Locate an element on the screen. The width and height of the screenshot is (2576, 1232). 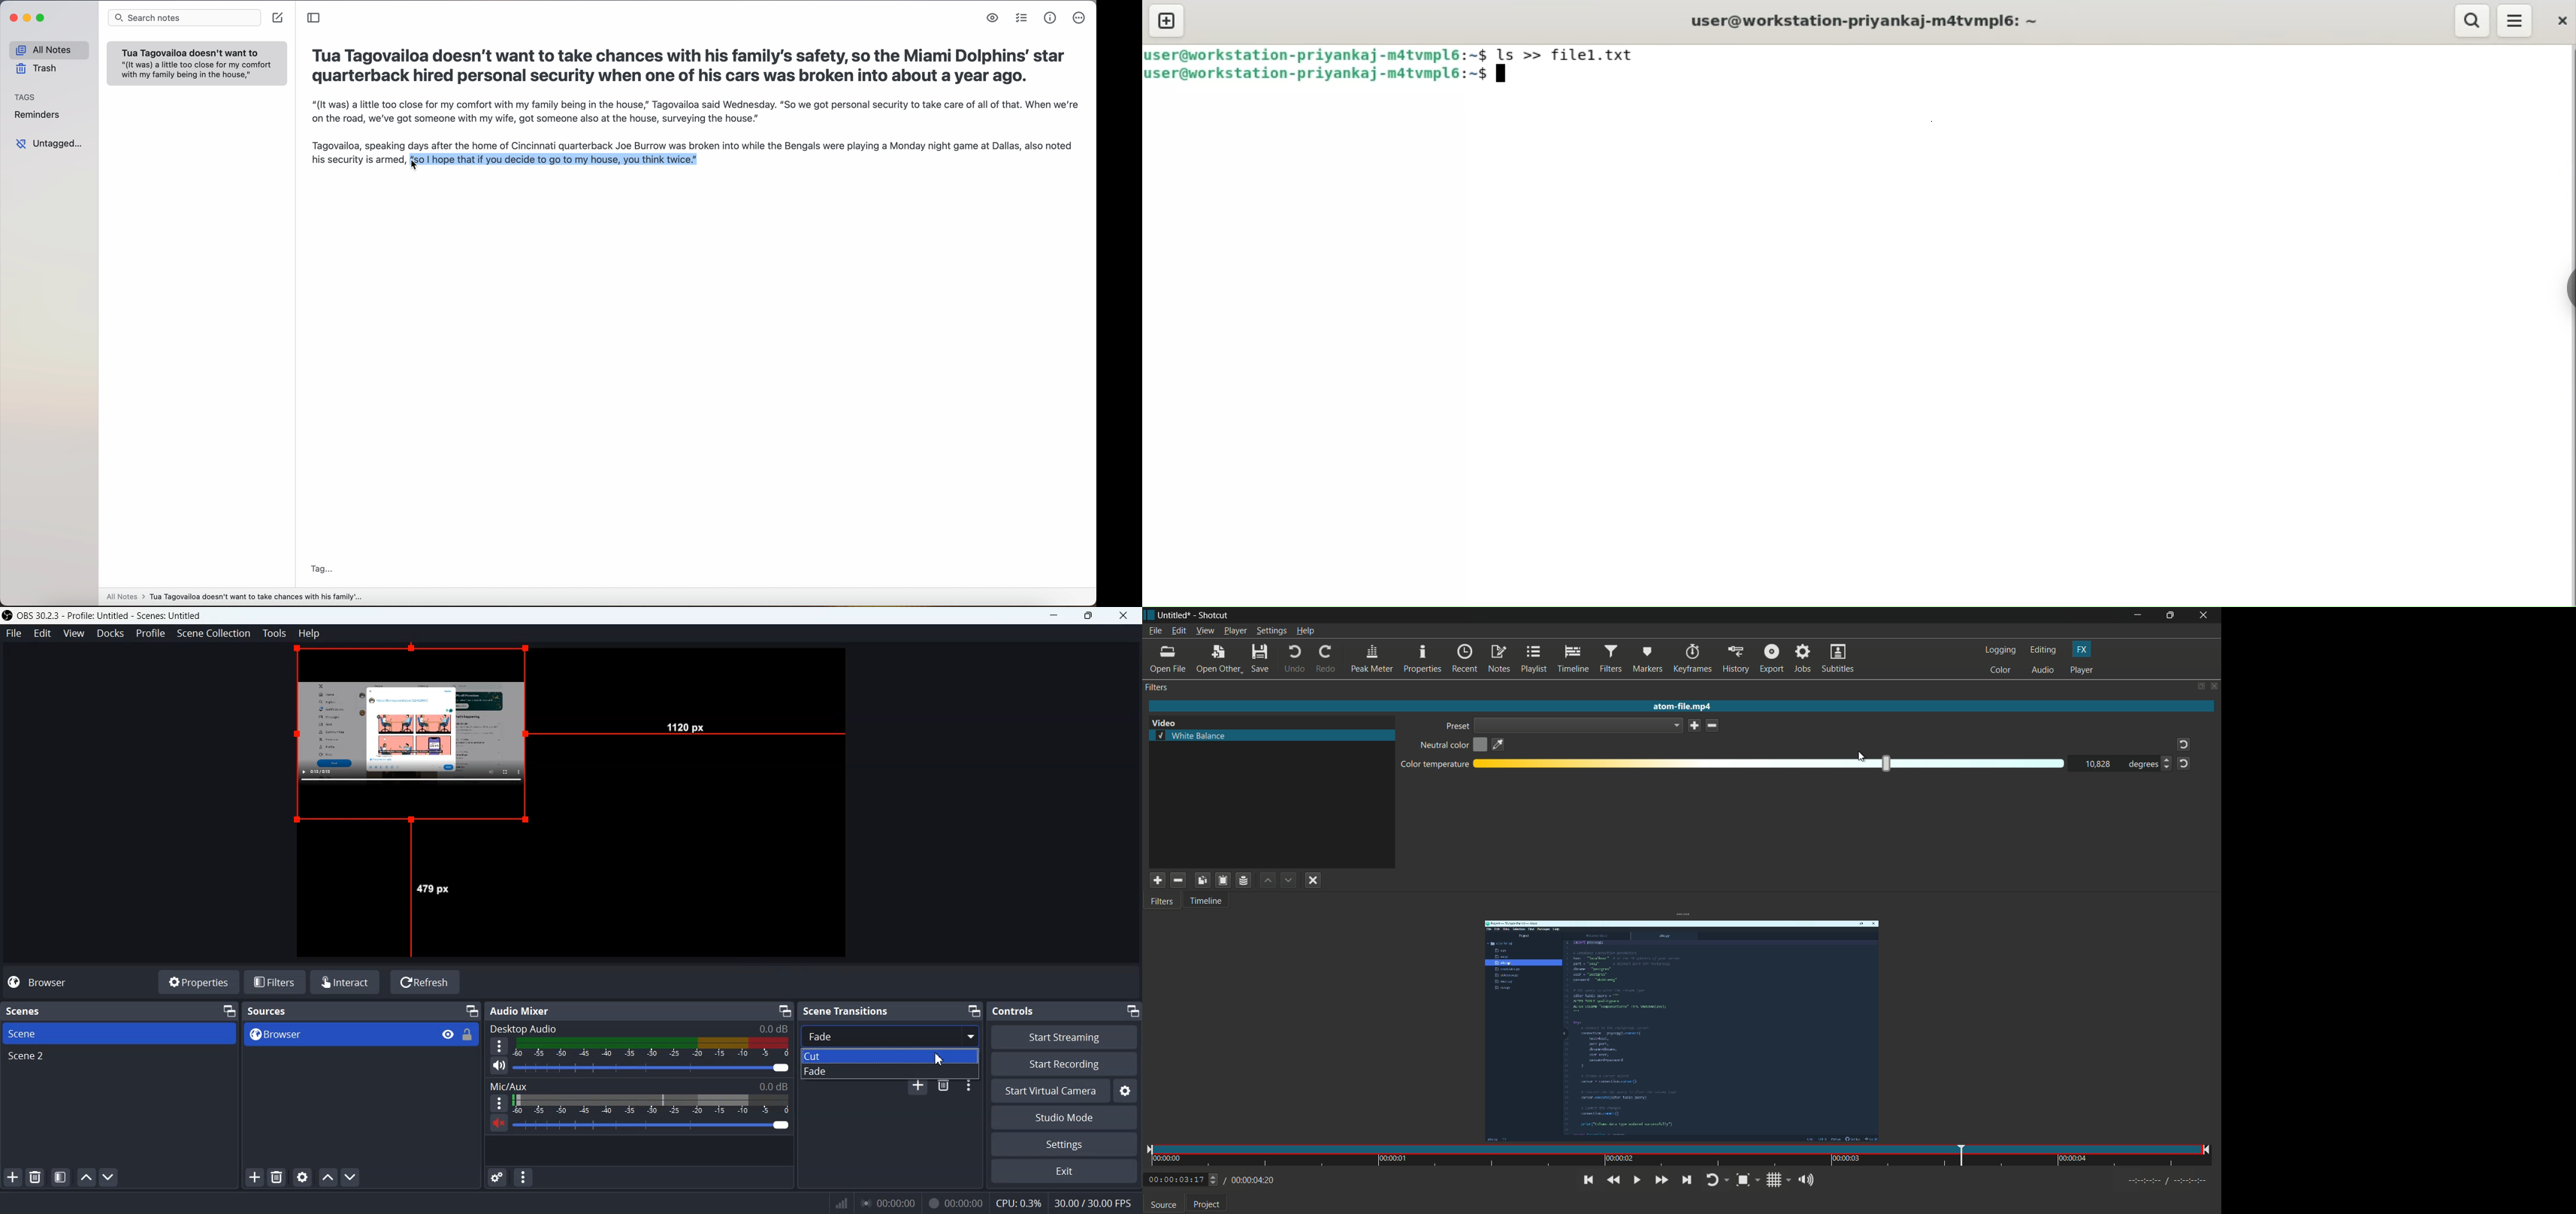
save filter set is located at coordinates (1244, 880).